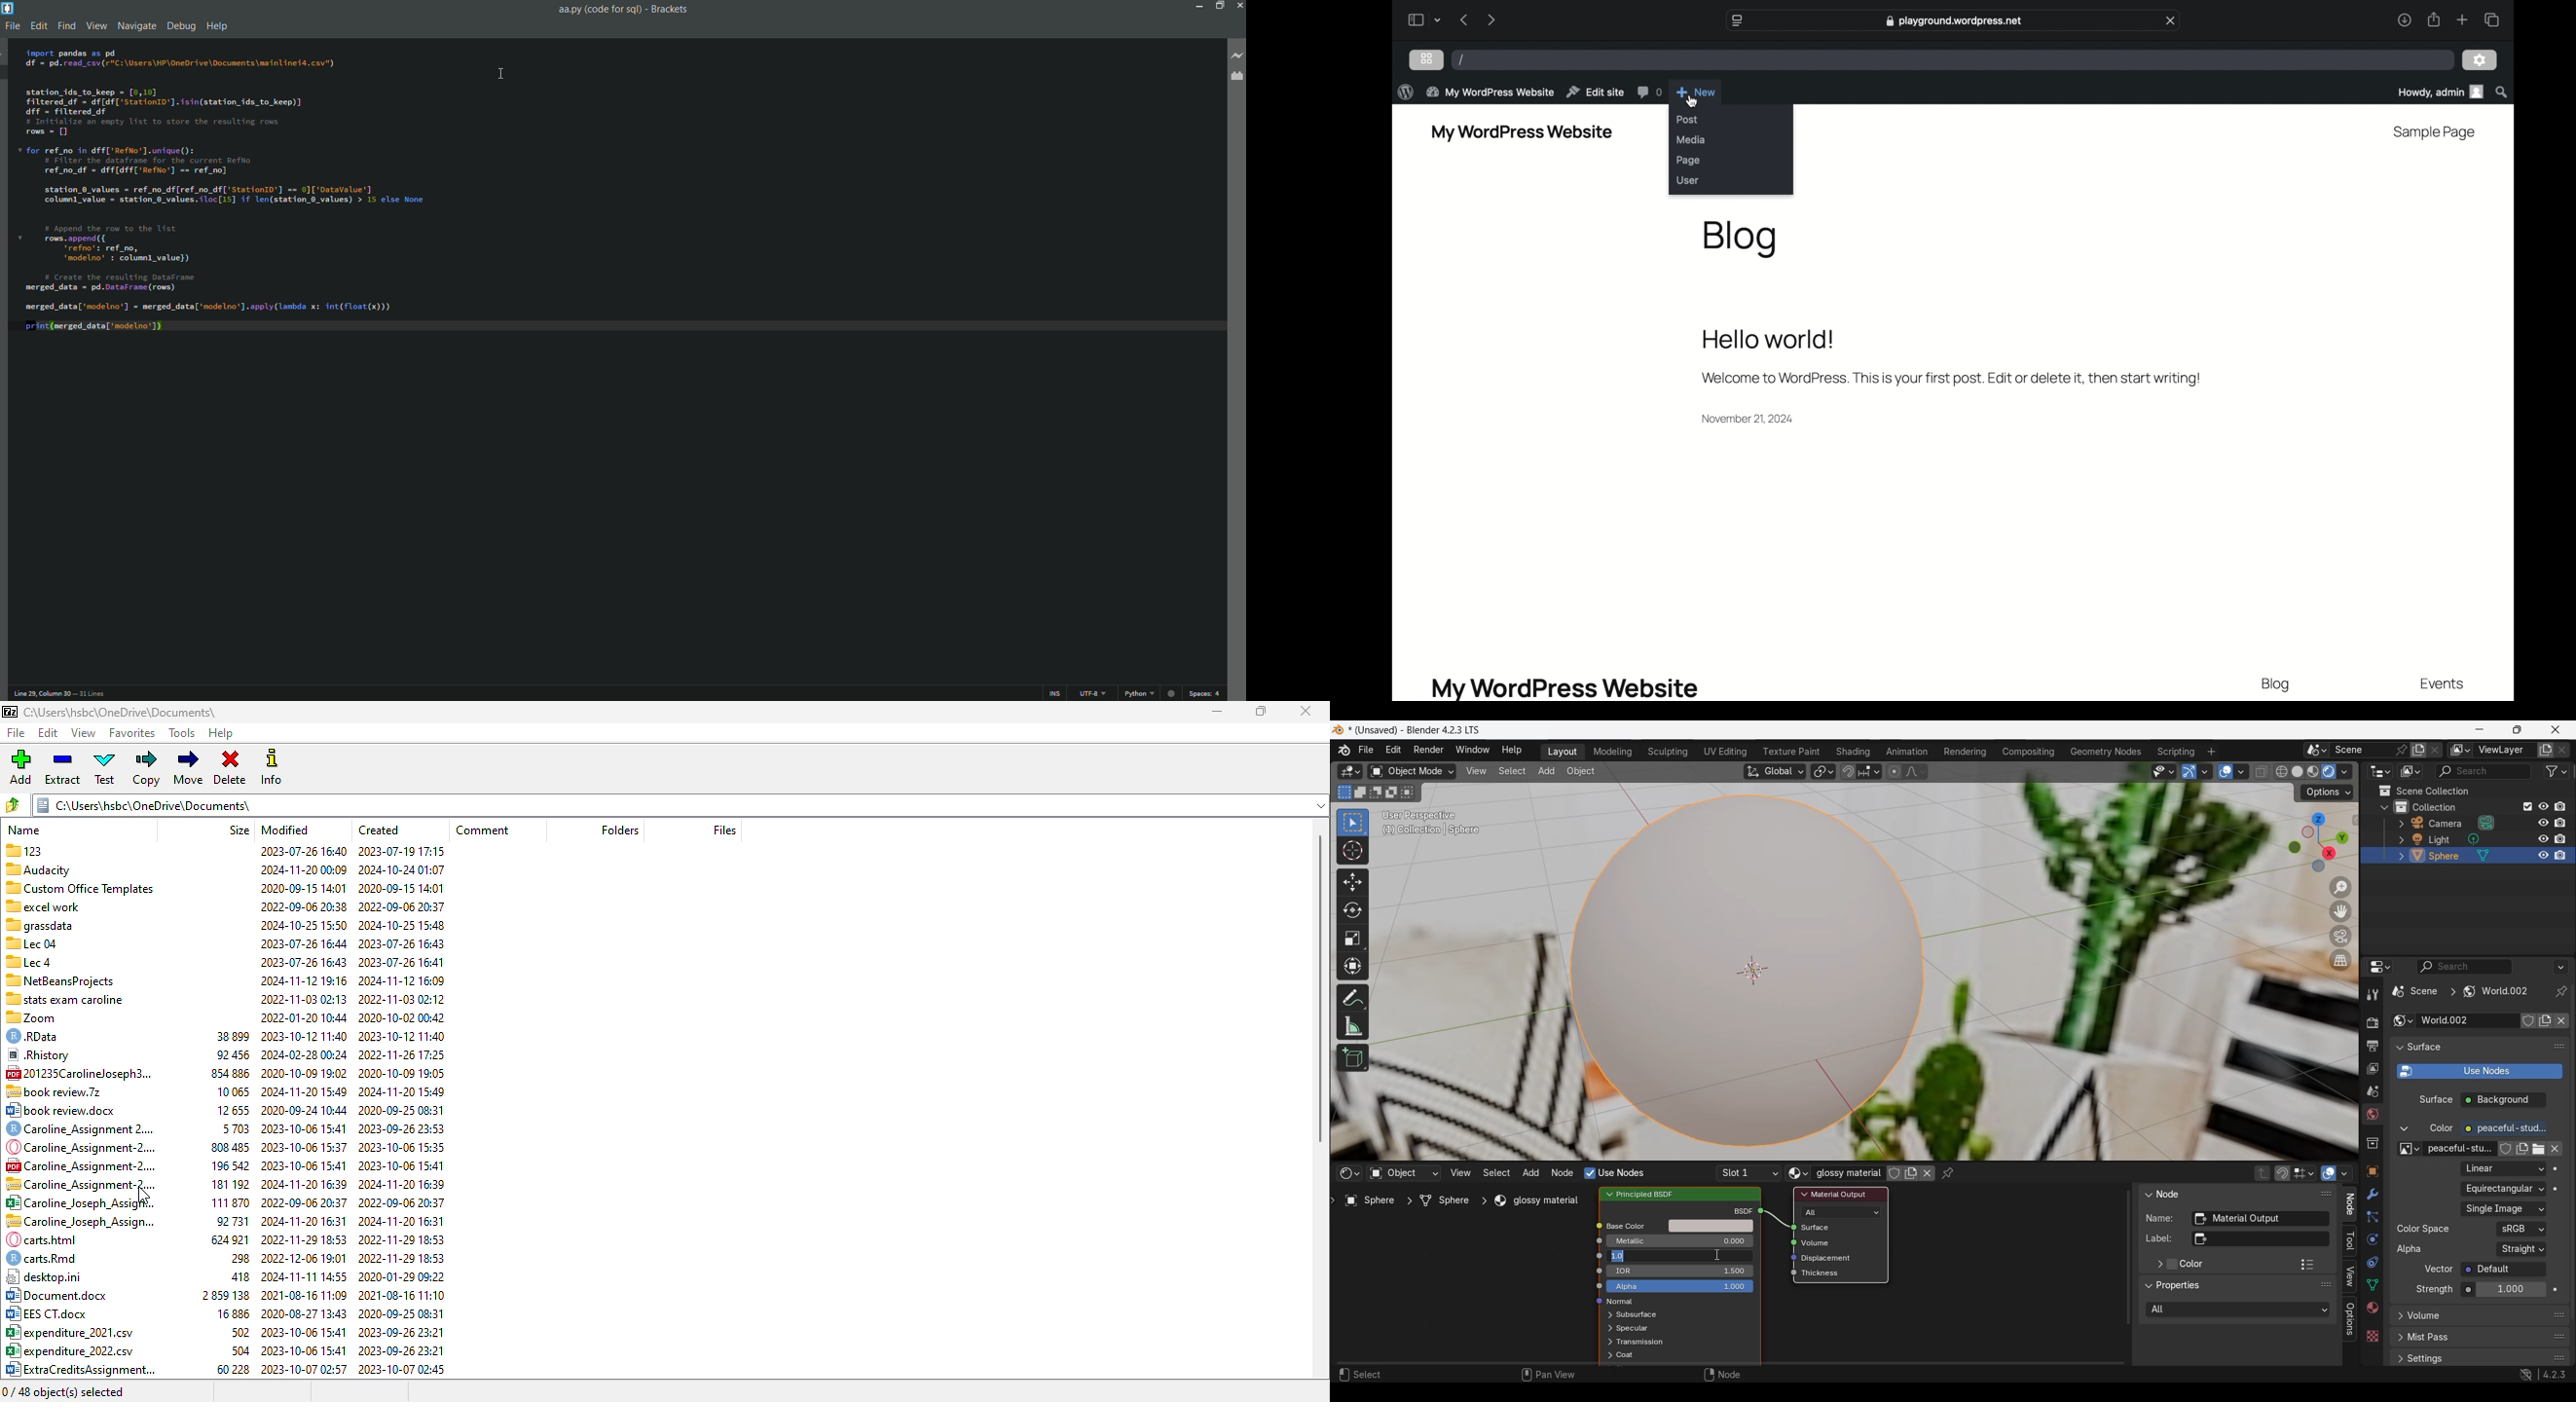 The height and width of the screenshot is (1428, 2576). Describe the element at coordinates (669, 10) in the screenshot. I see `app name` at that location.